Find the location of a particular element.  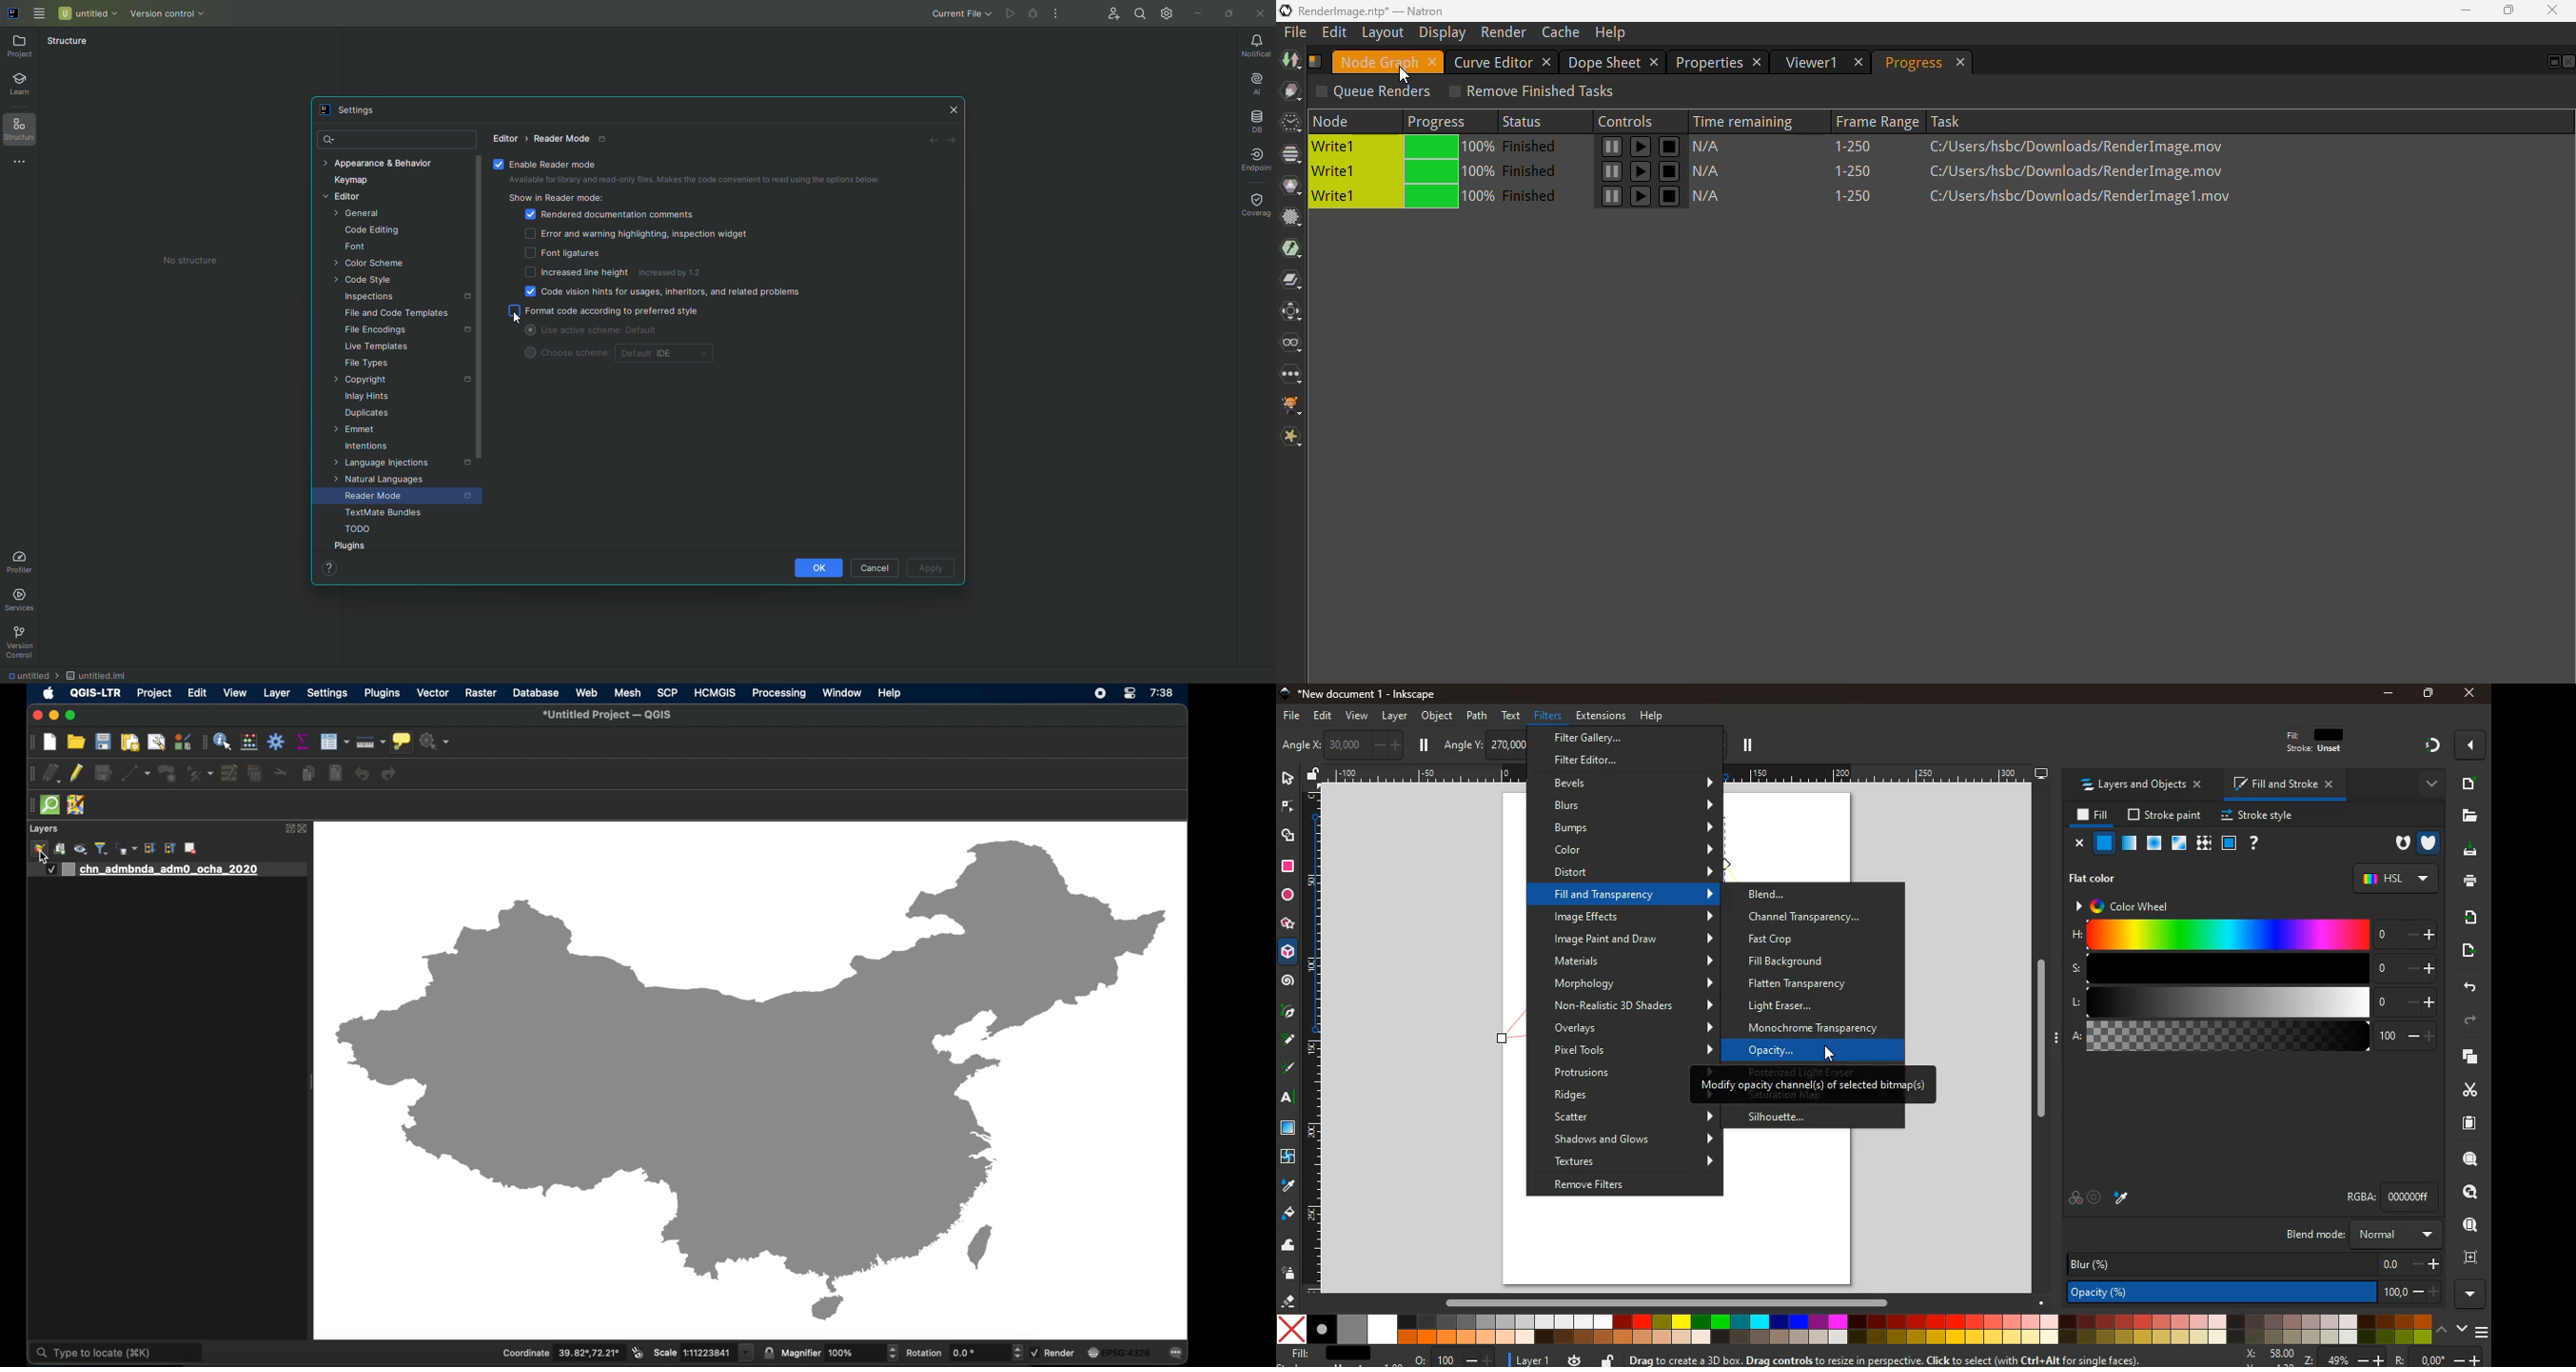

jsom remote is located at coordinates (77, 804).